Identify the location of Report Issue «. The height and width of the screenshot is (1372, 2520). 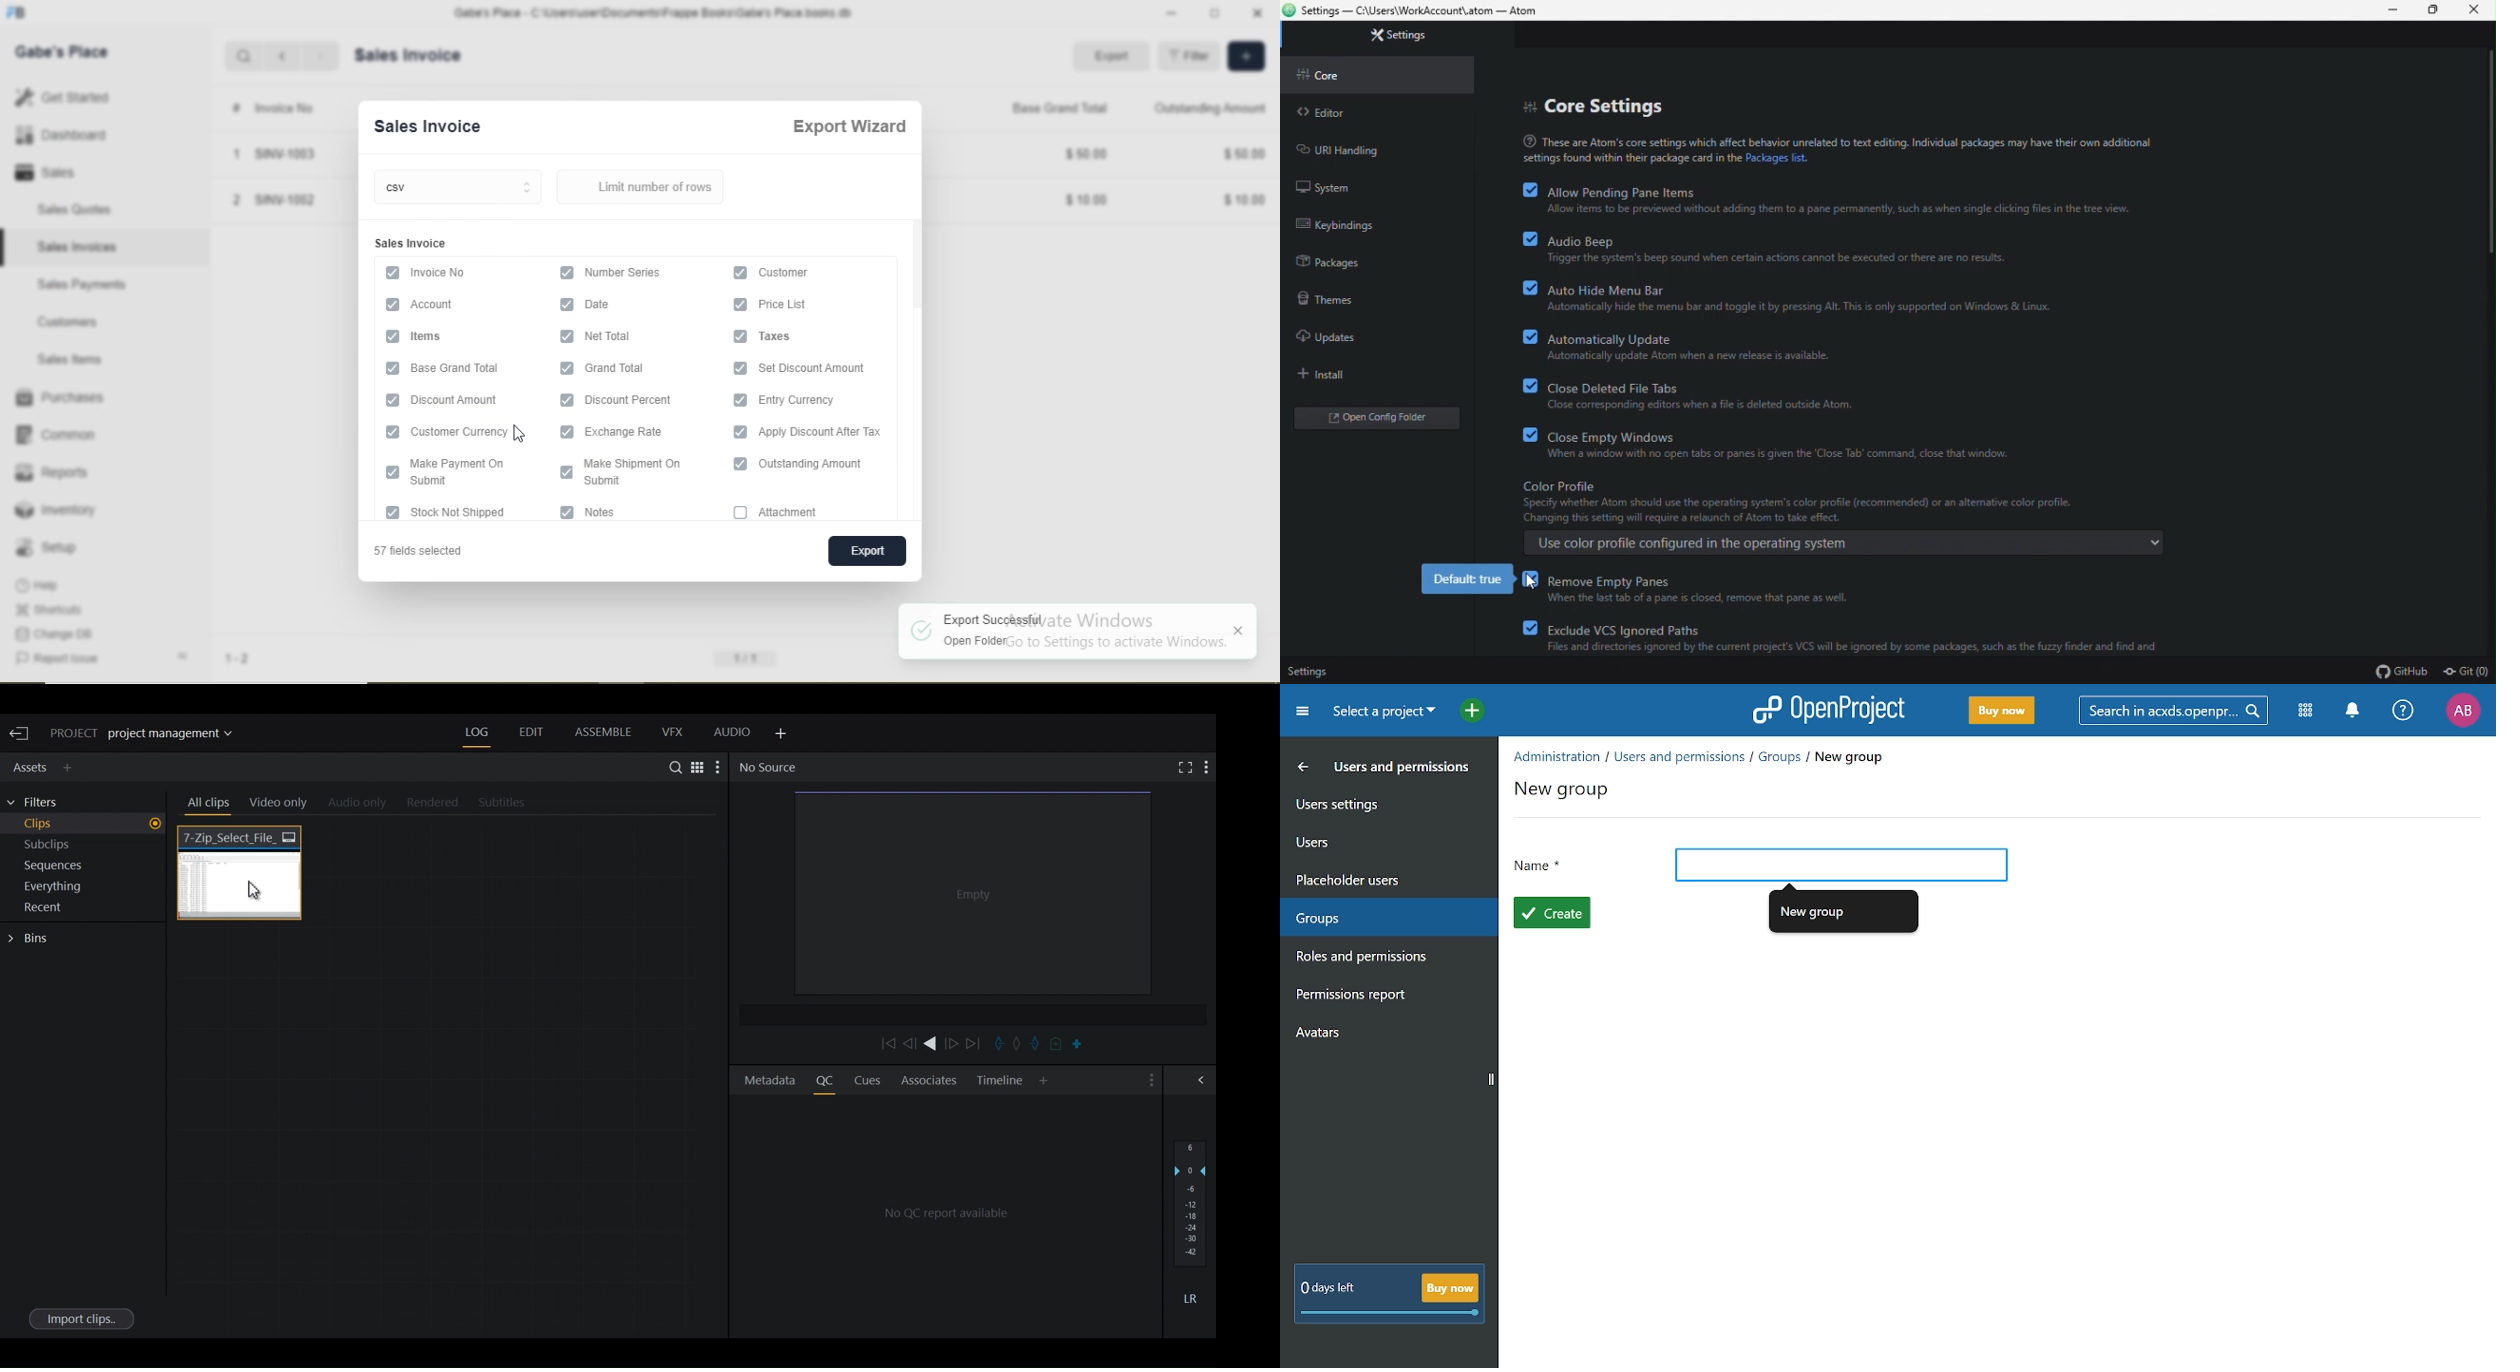
(106, 659).